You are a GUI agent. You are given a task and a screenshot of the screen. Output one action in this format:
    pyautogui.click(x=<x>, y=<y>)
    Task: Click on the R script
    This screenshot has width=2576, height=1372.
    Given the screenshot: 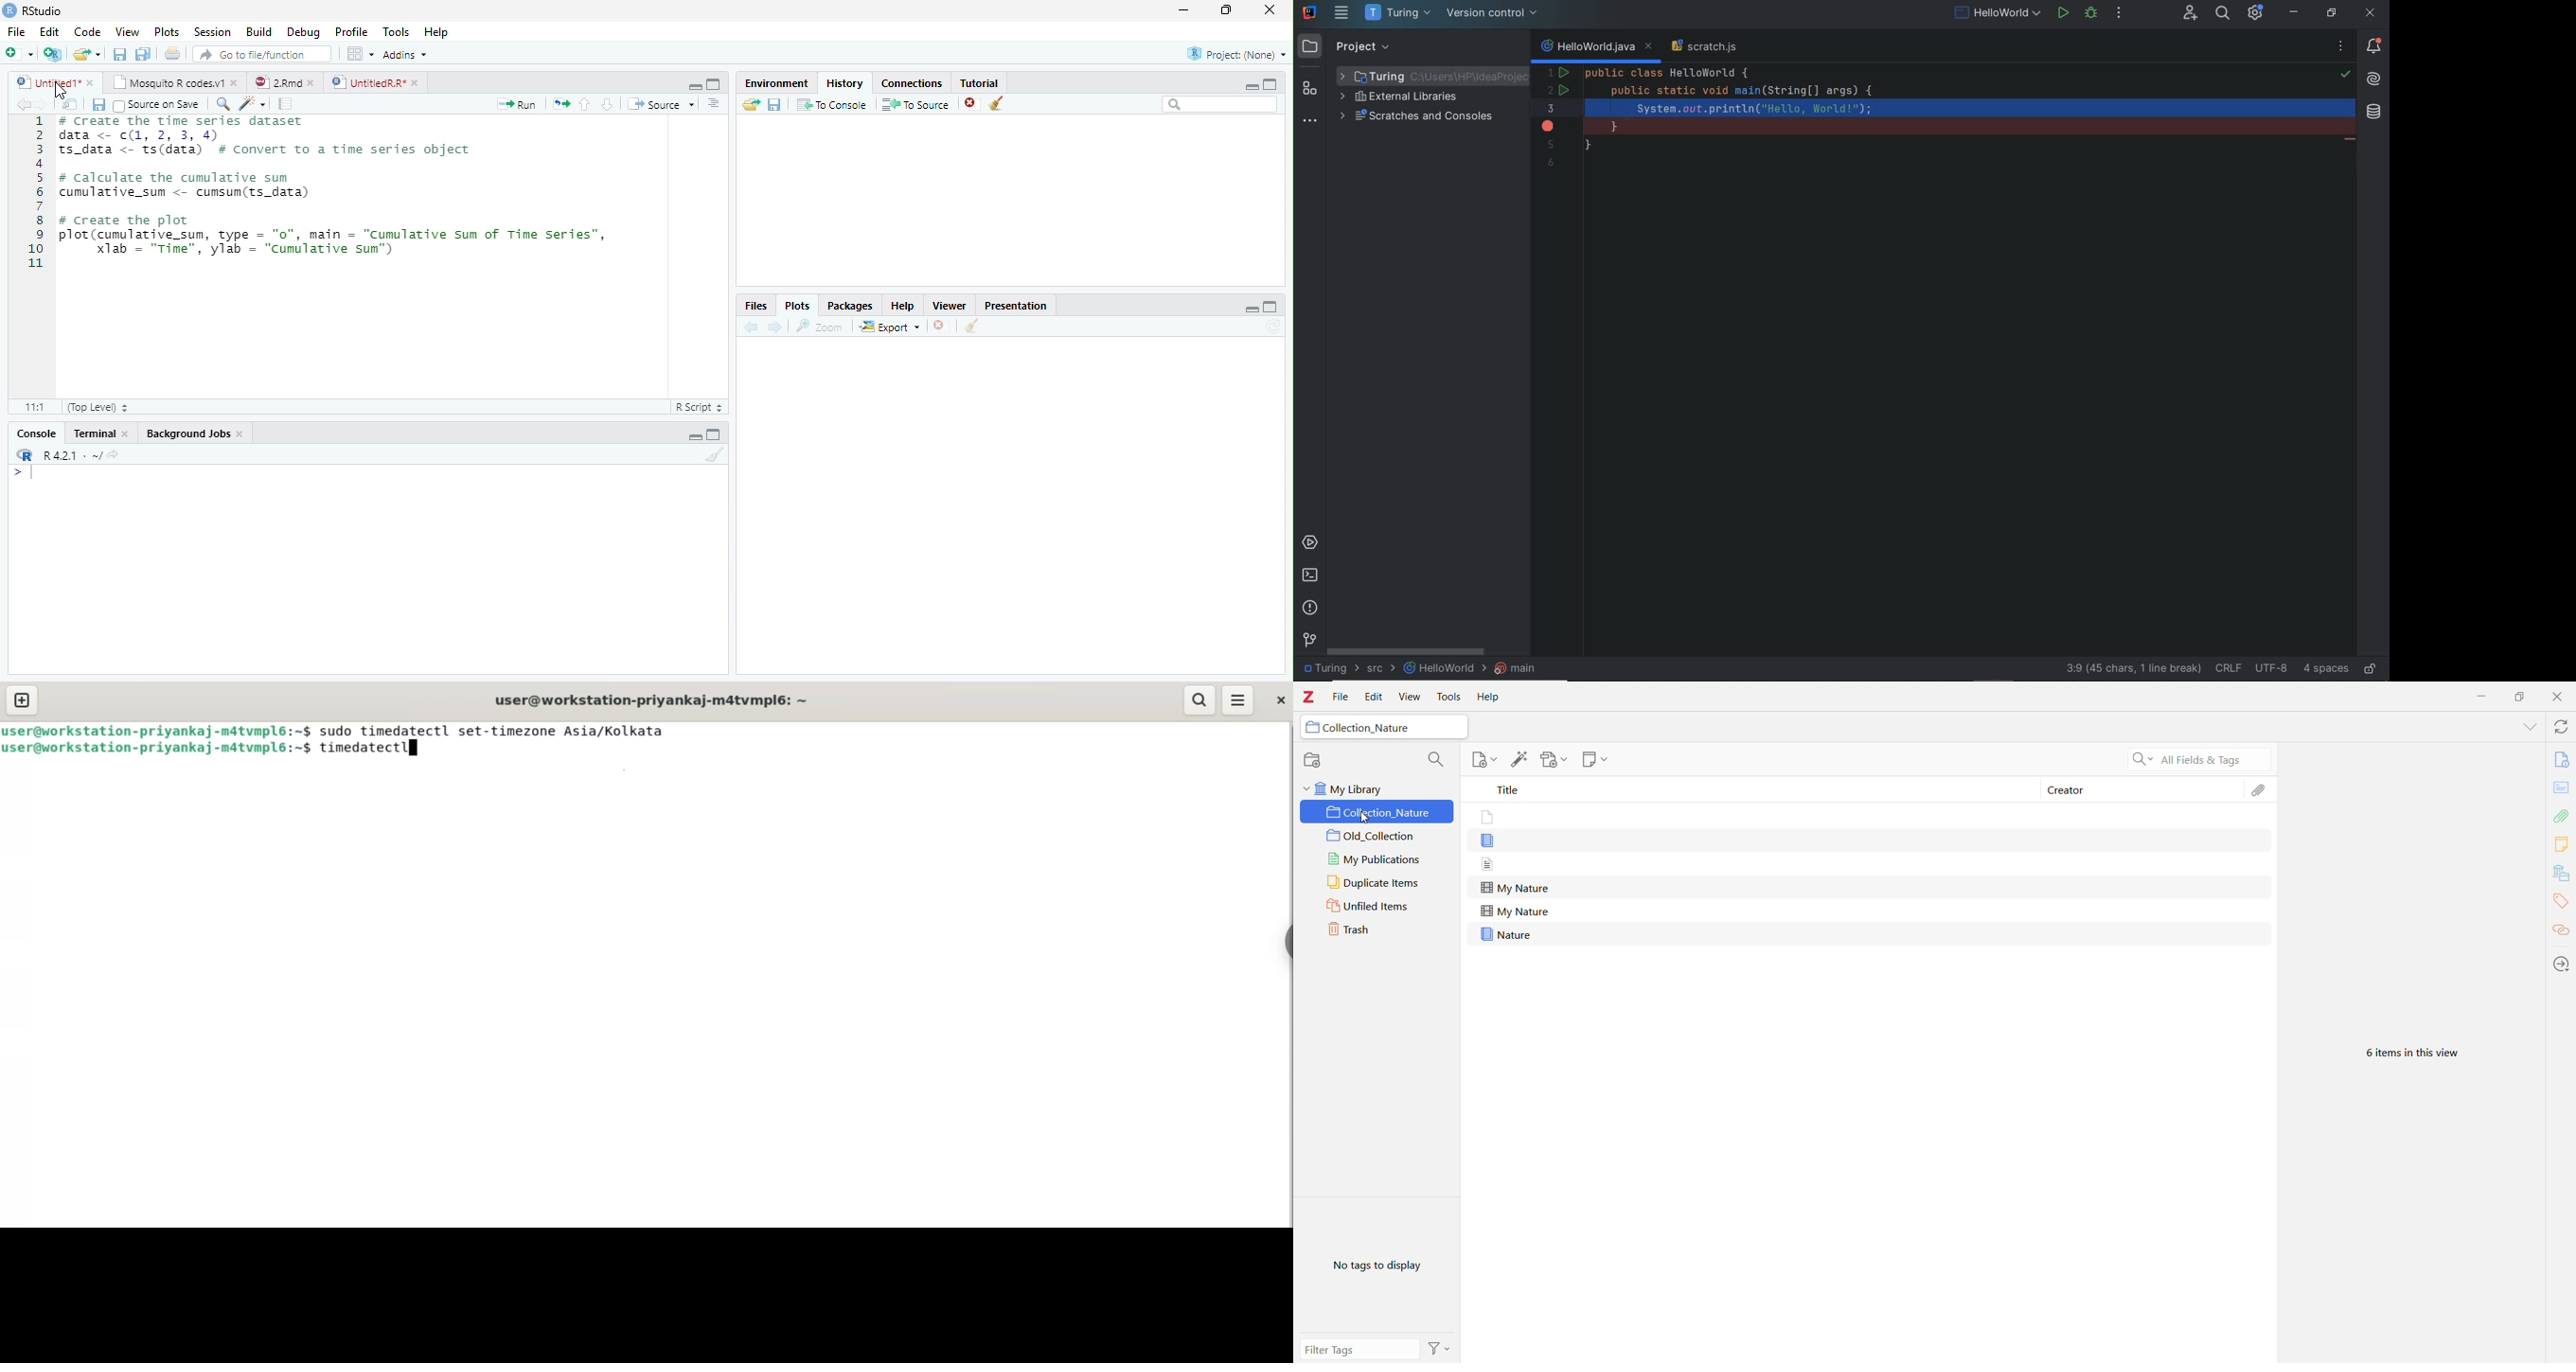 What is the action you would take?
    pyautogui.click(x=702, y=407)
    